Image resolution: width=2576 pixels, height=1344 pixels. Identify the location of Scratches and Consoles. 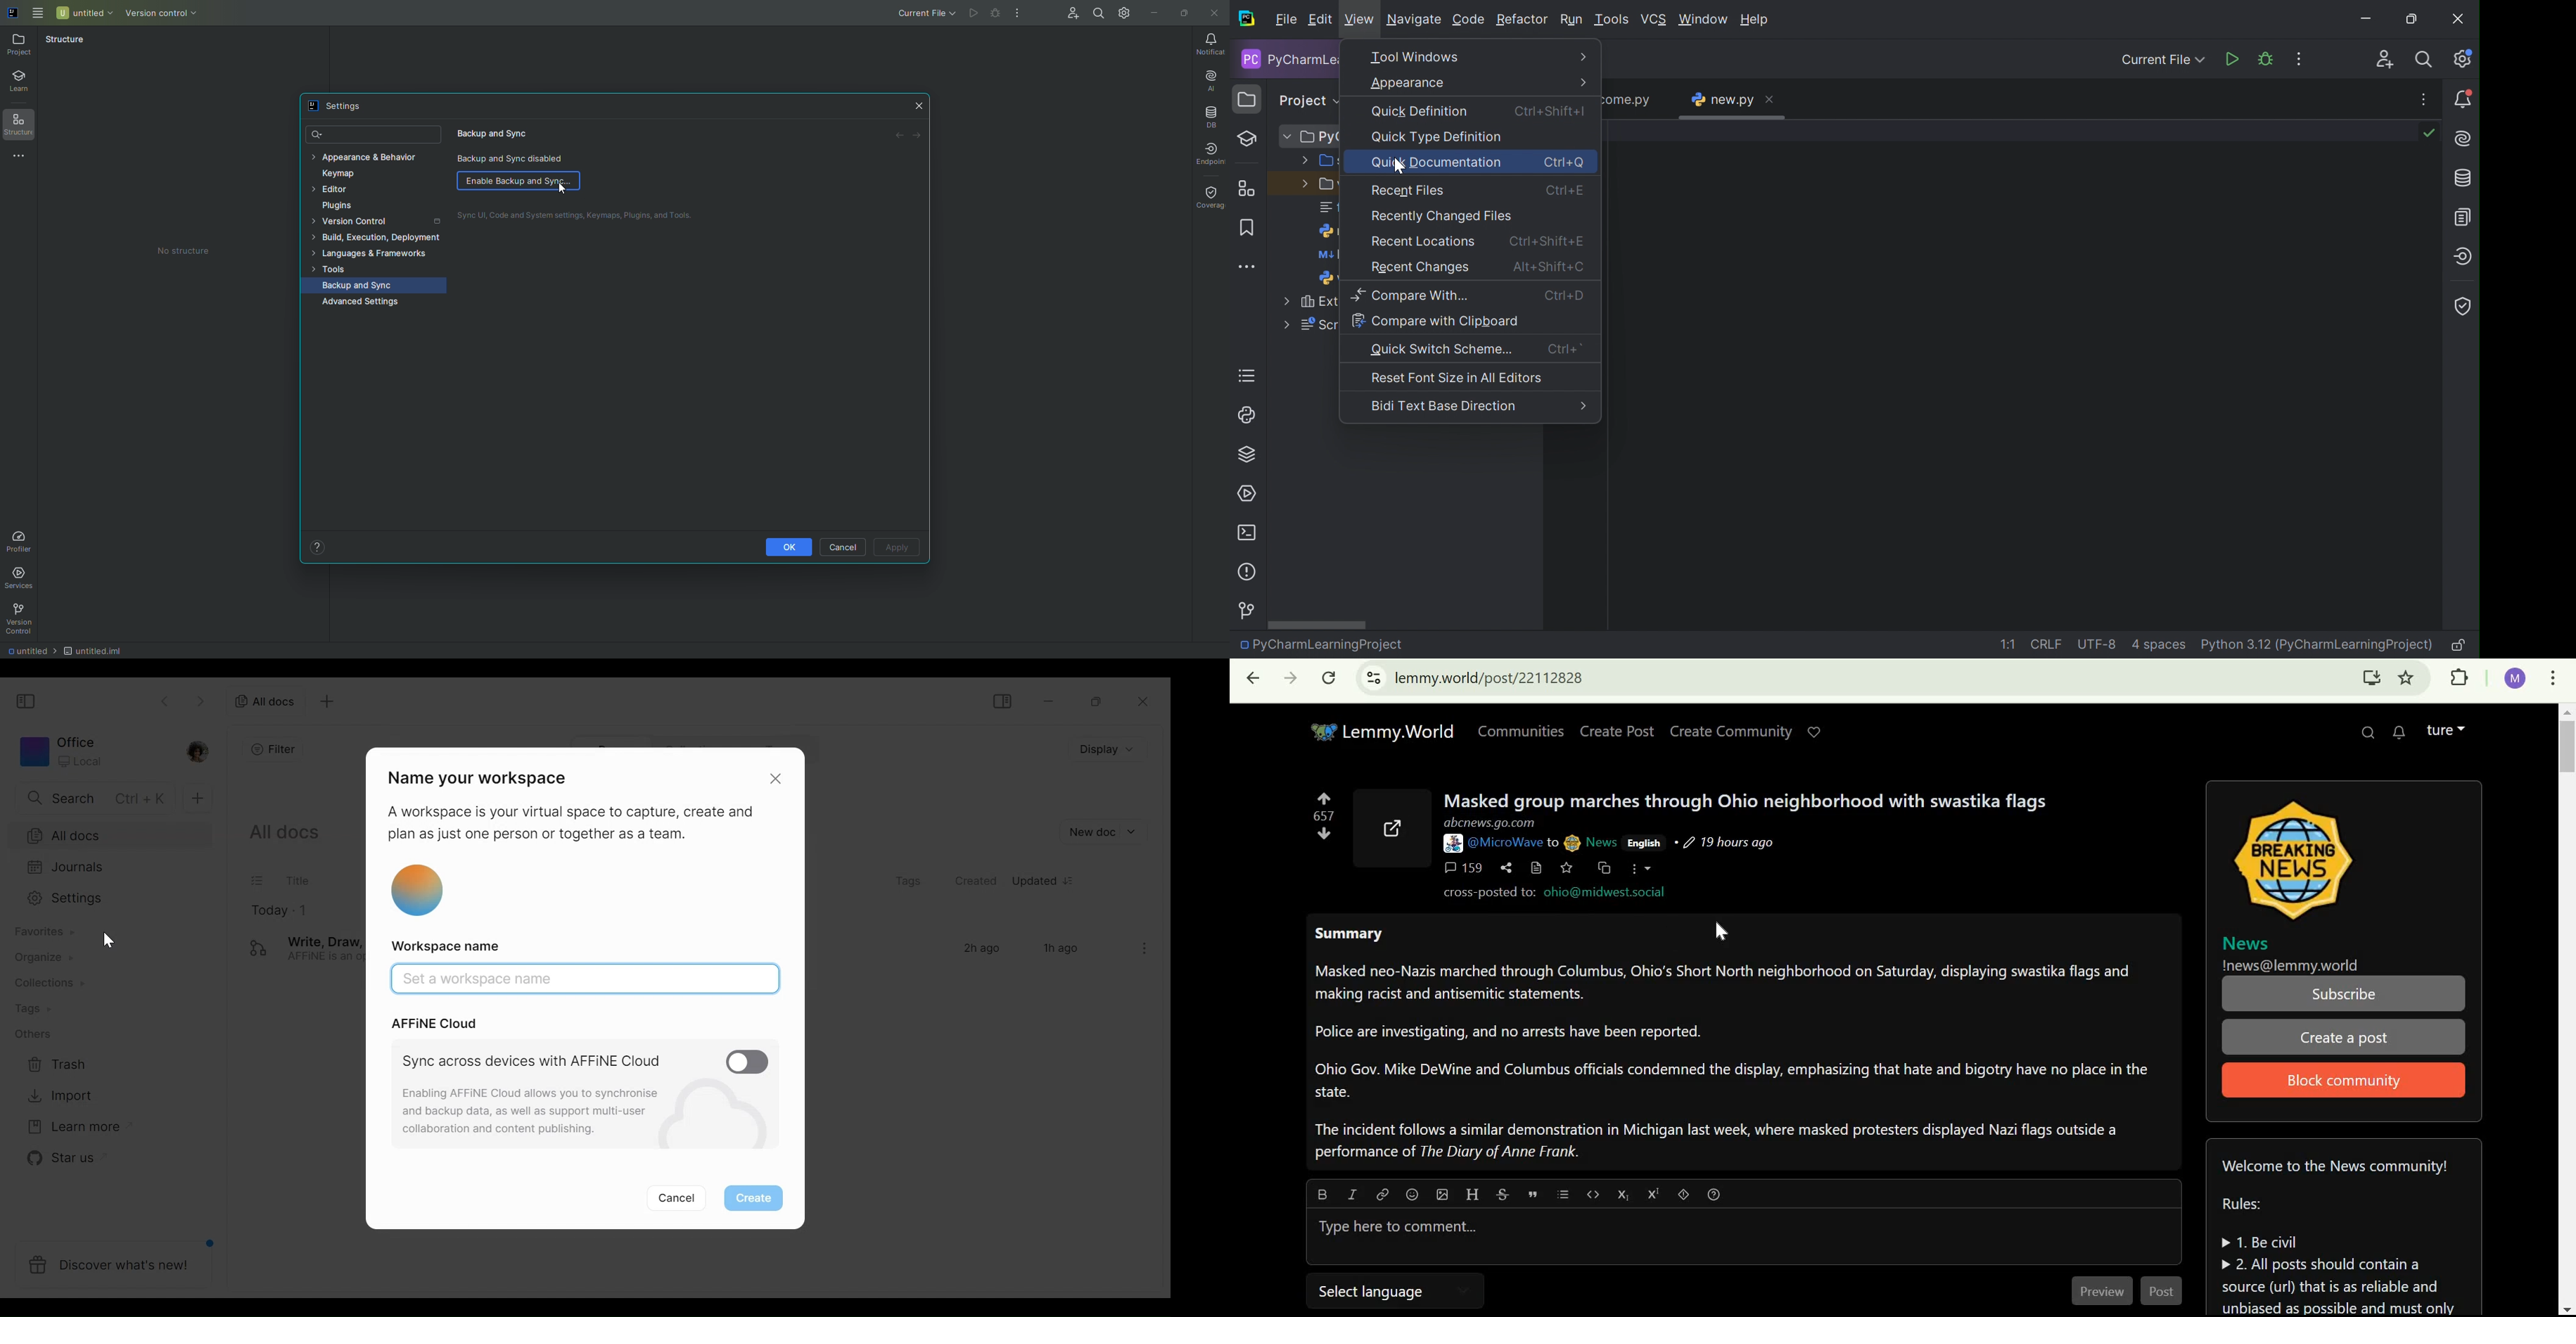
(1301, 325).